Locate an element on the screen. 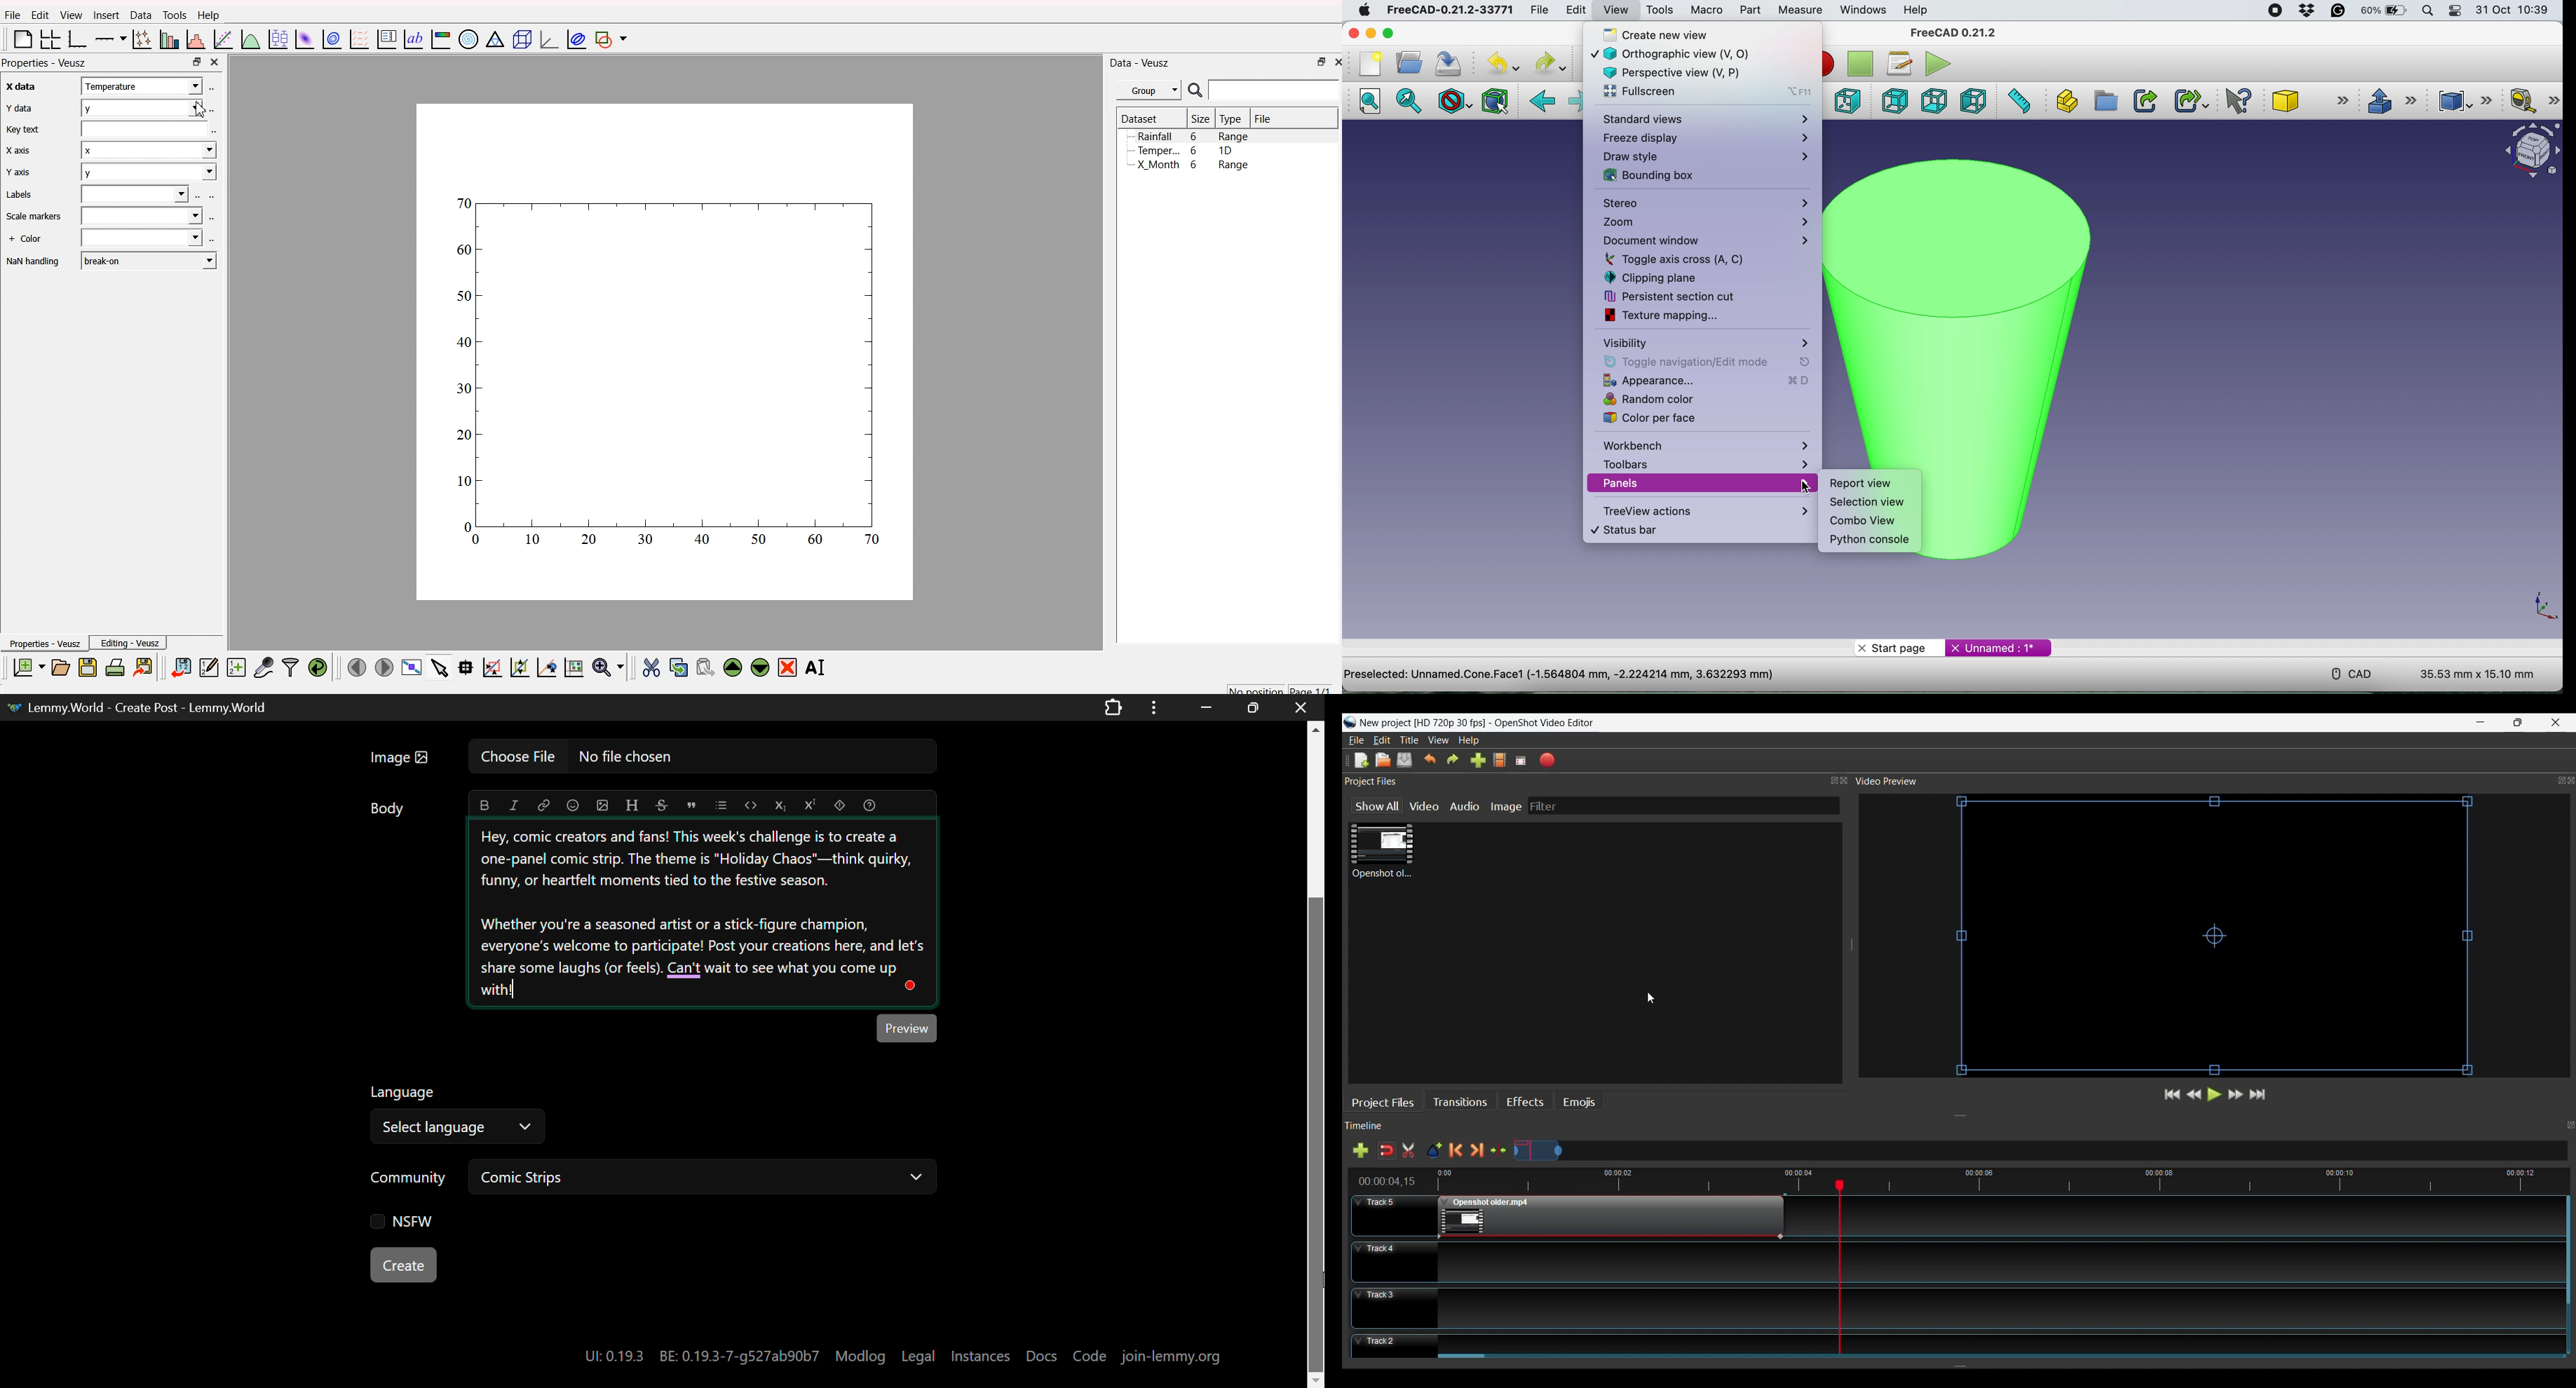 The height and width of the screenshot is (1400, 2576). New File is located at coordinates (1359, 760).